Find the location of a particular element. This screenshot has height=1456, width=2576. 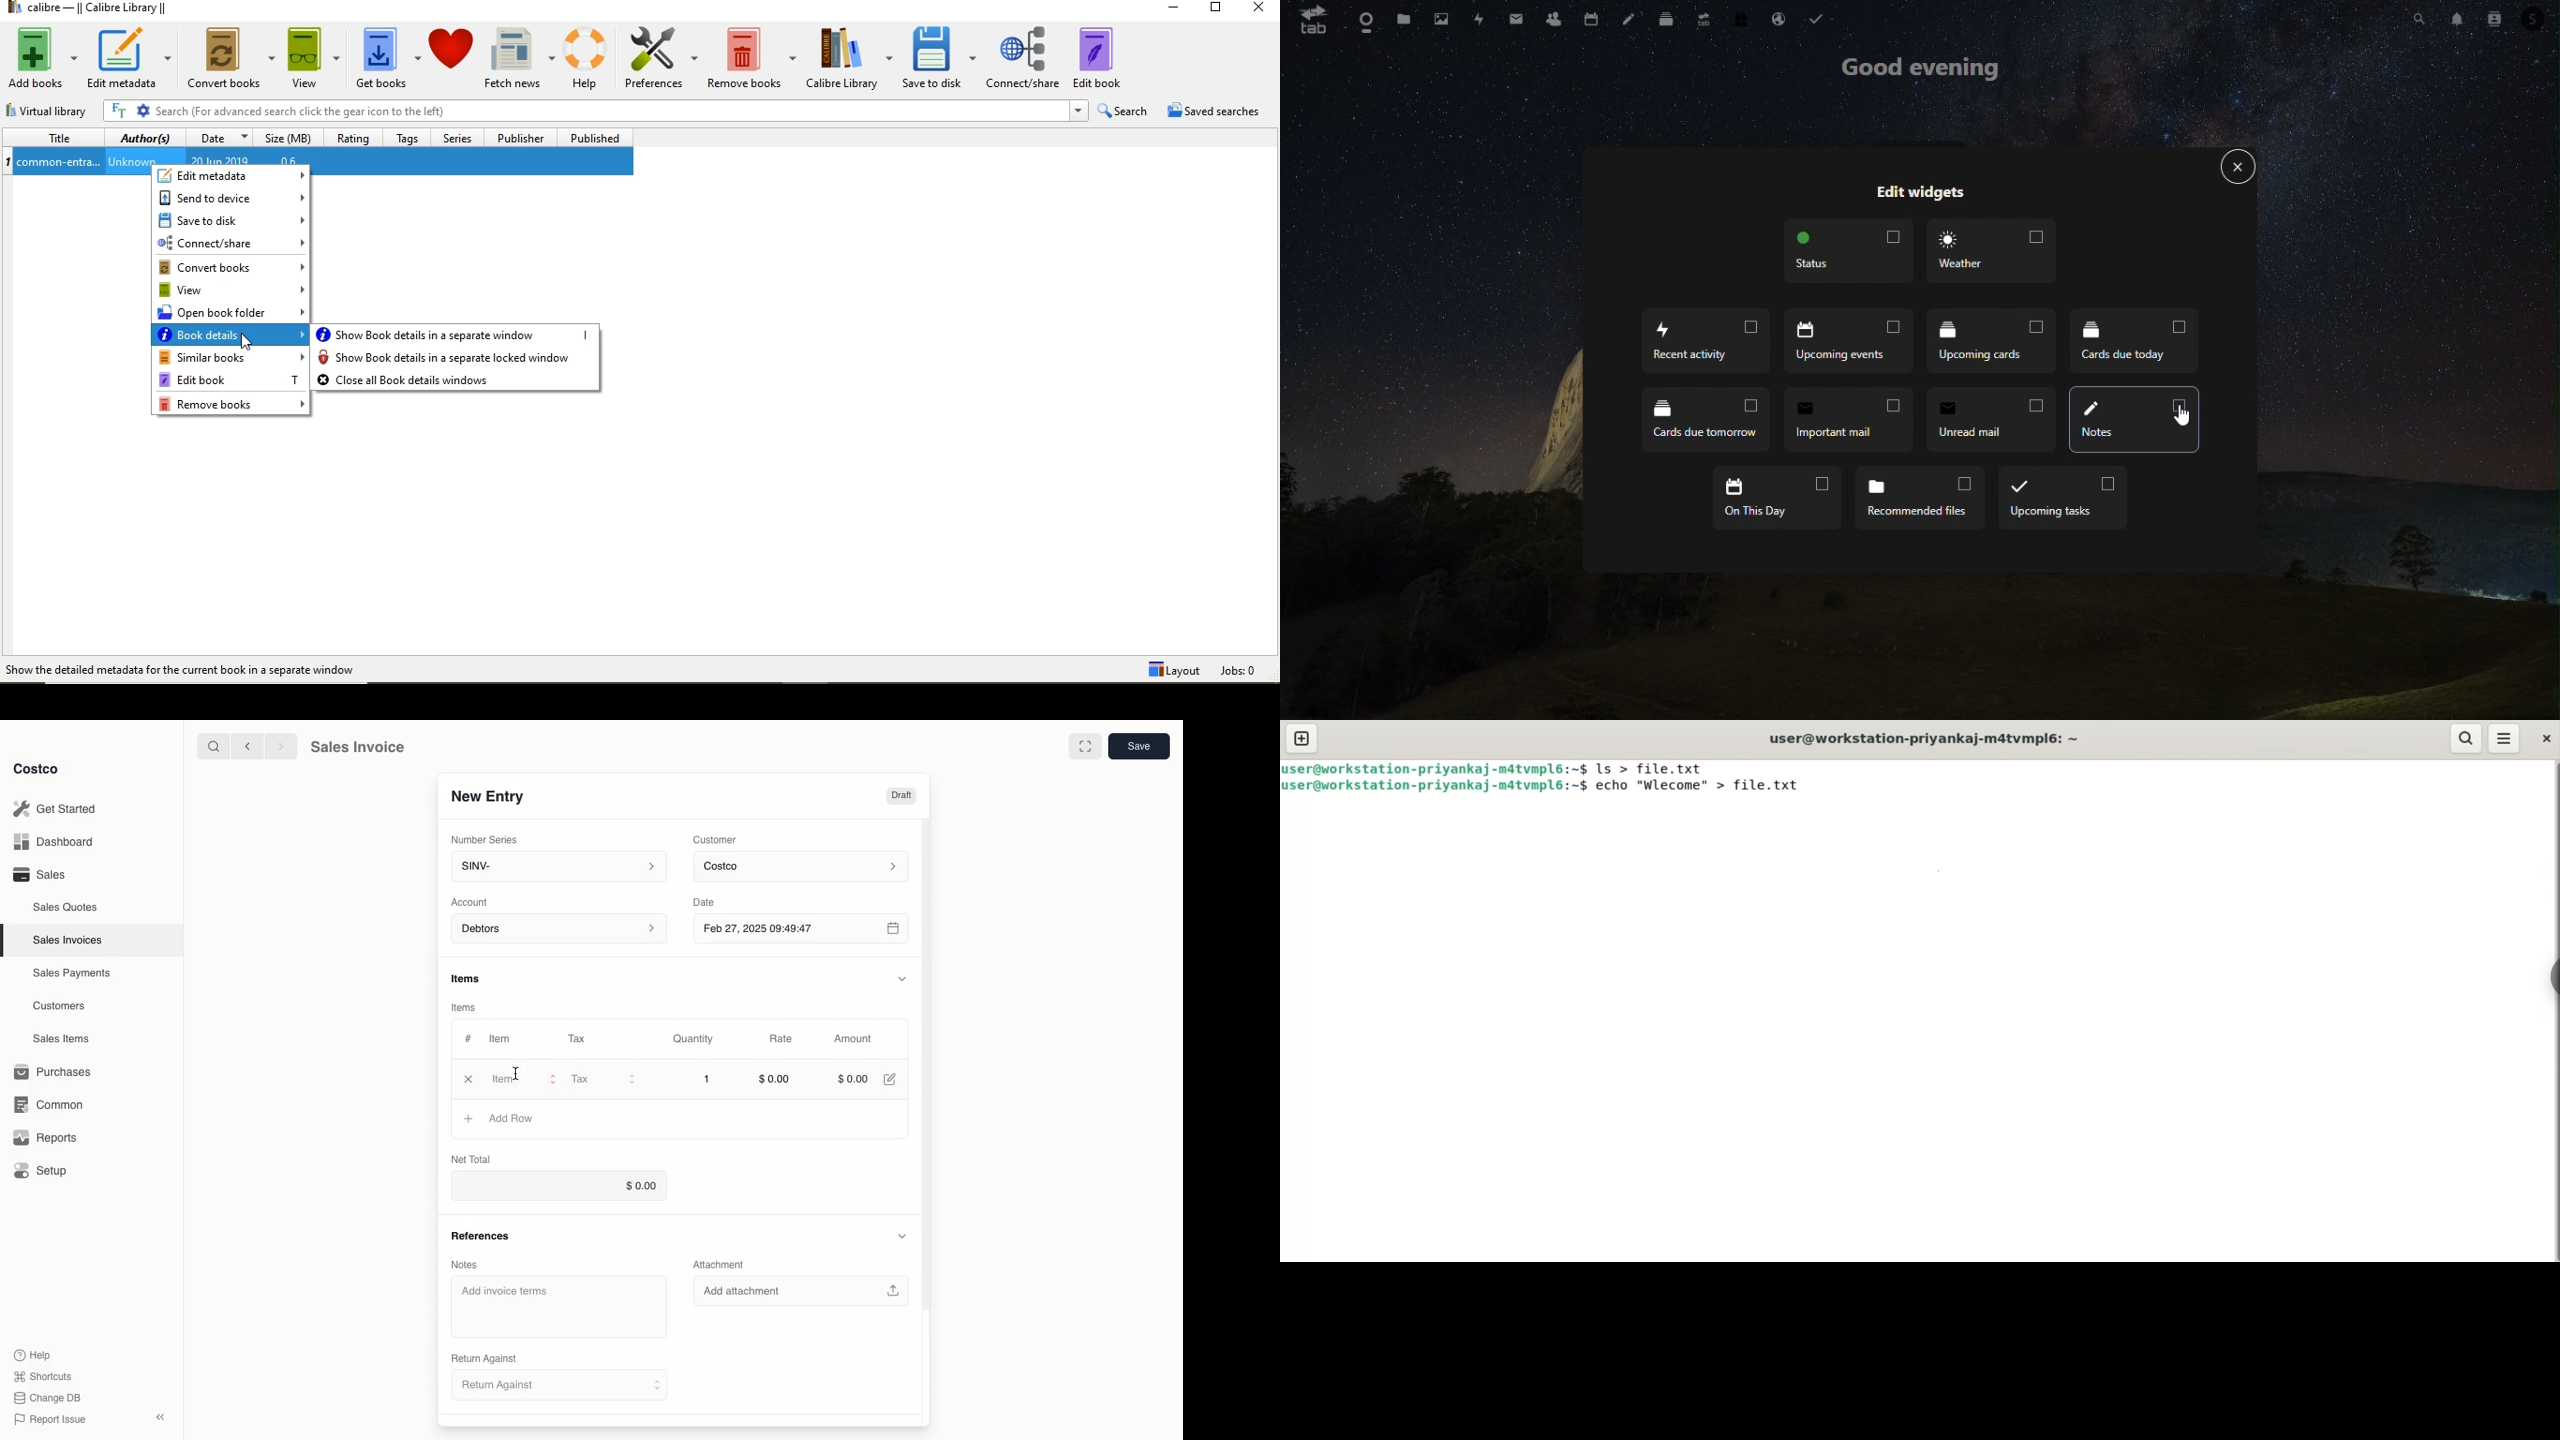

Save is located at coordinates (1138, 747).